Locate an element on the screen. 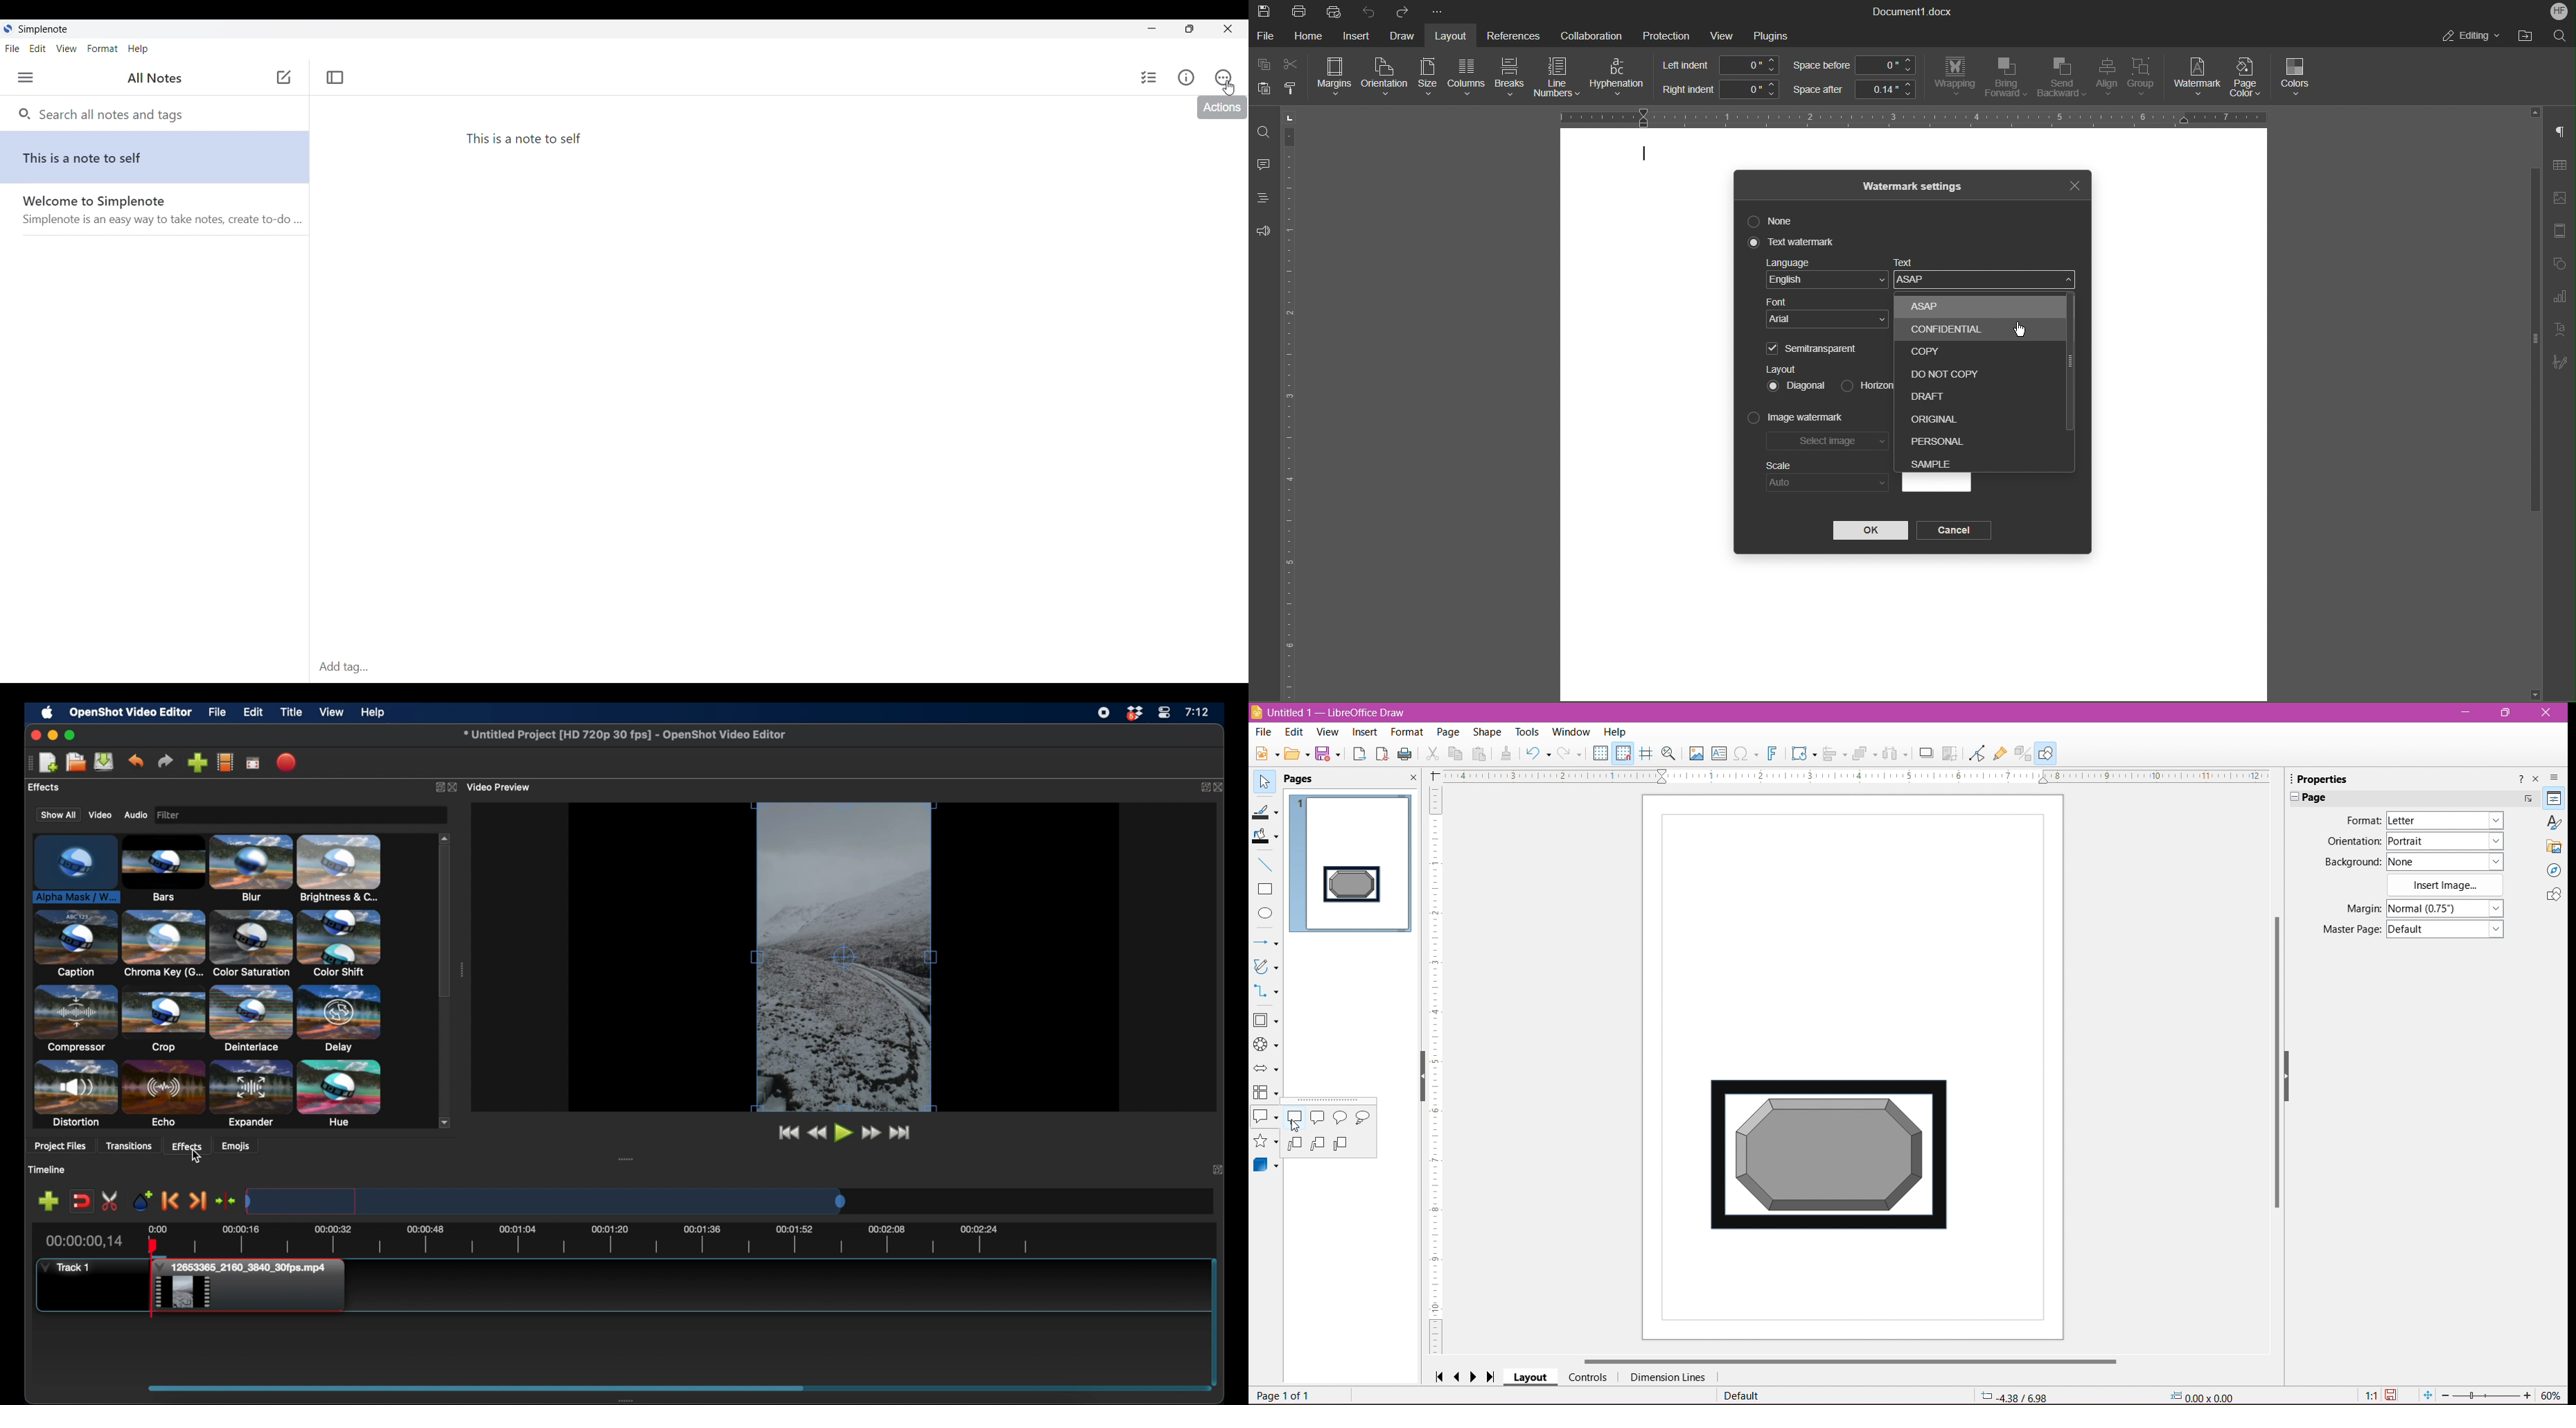 Image resolution: width=2576 pixels, height=1428 pixels. Undo is located at coordinates (1538, 753).